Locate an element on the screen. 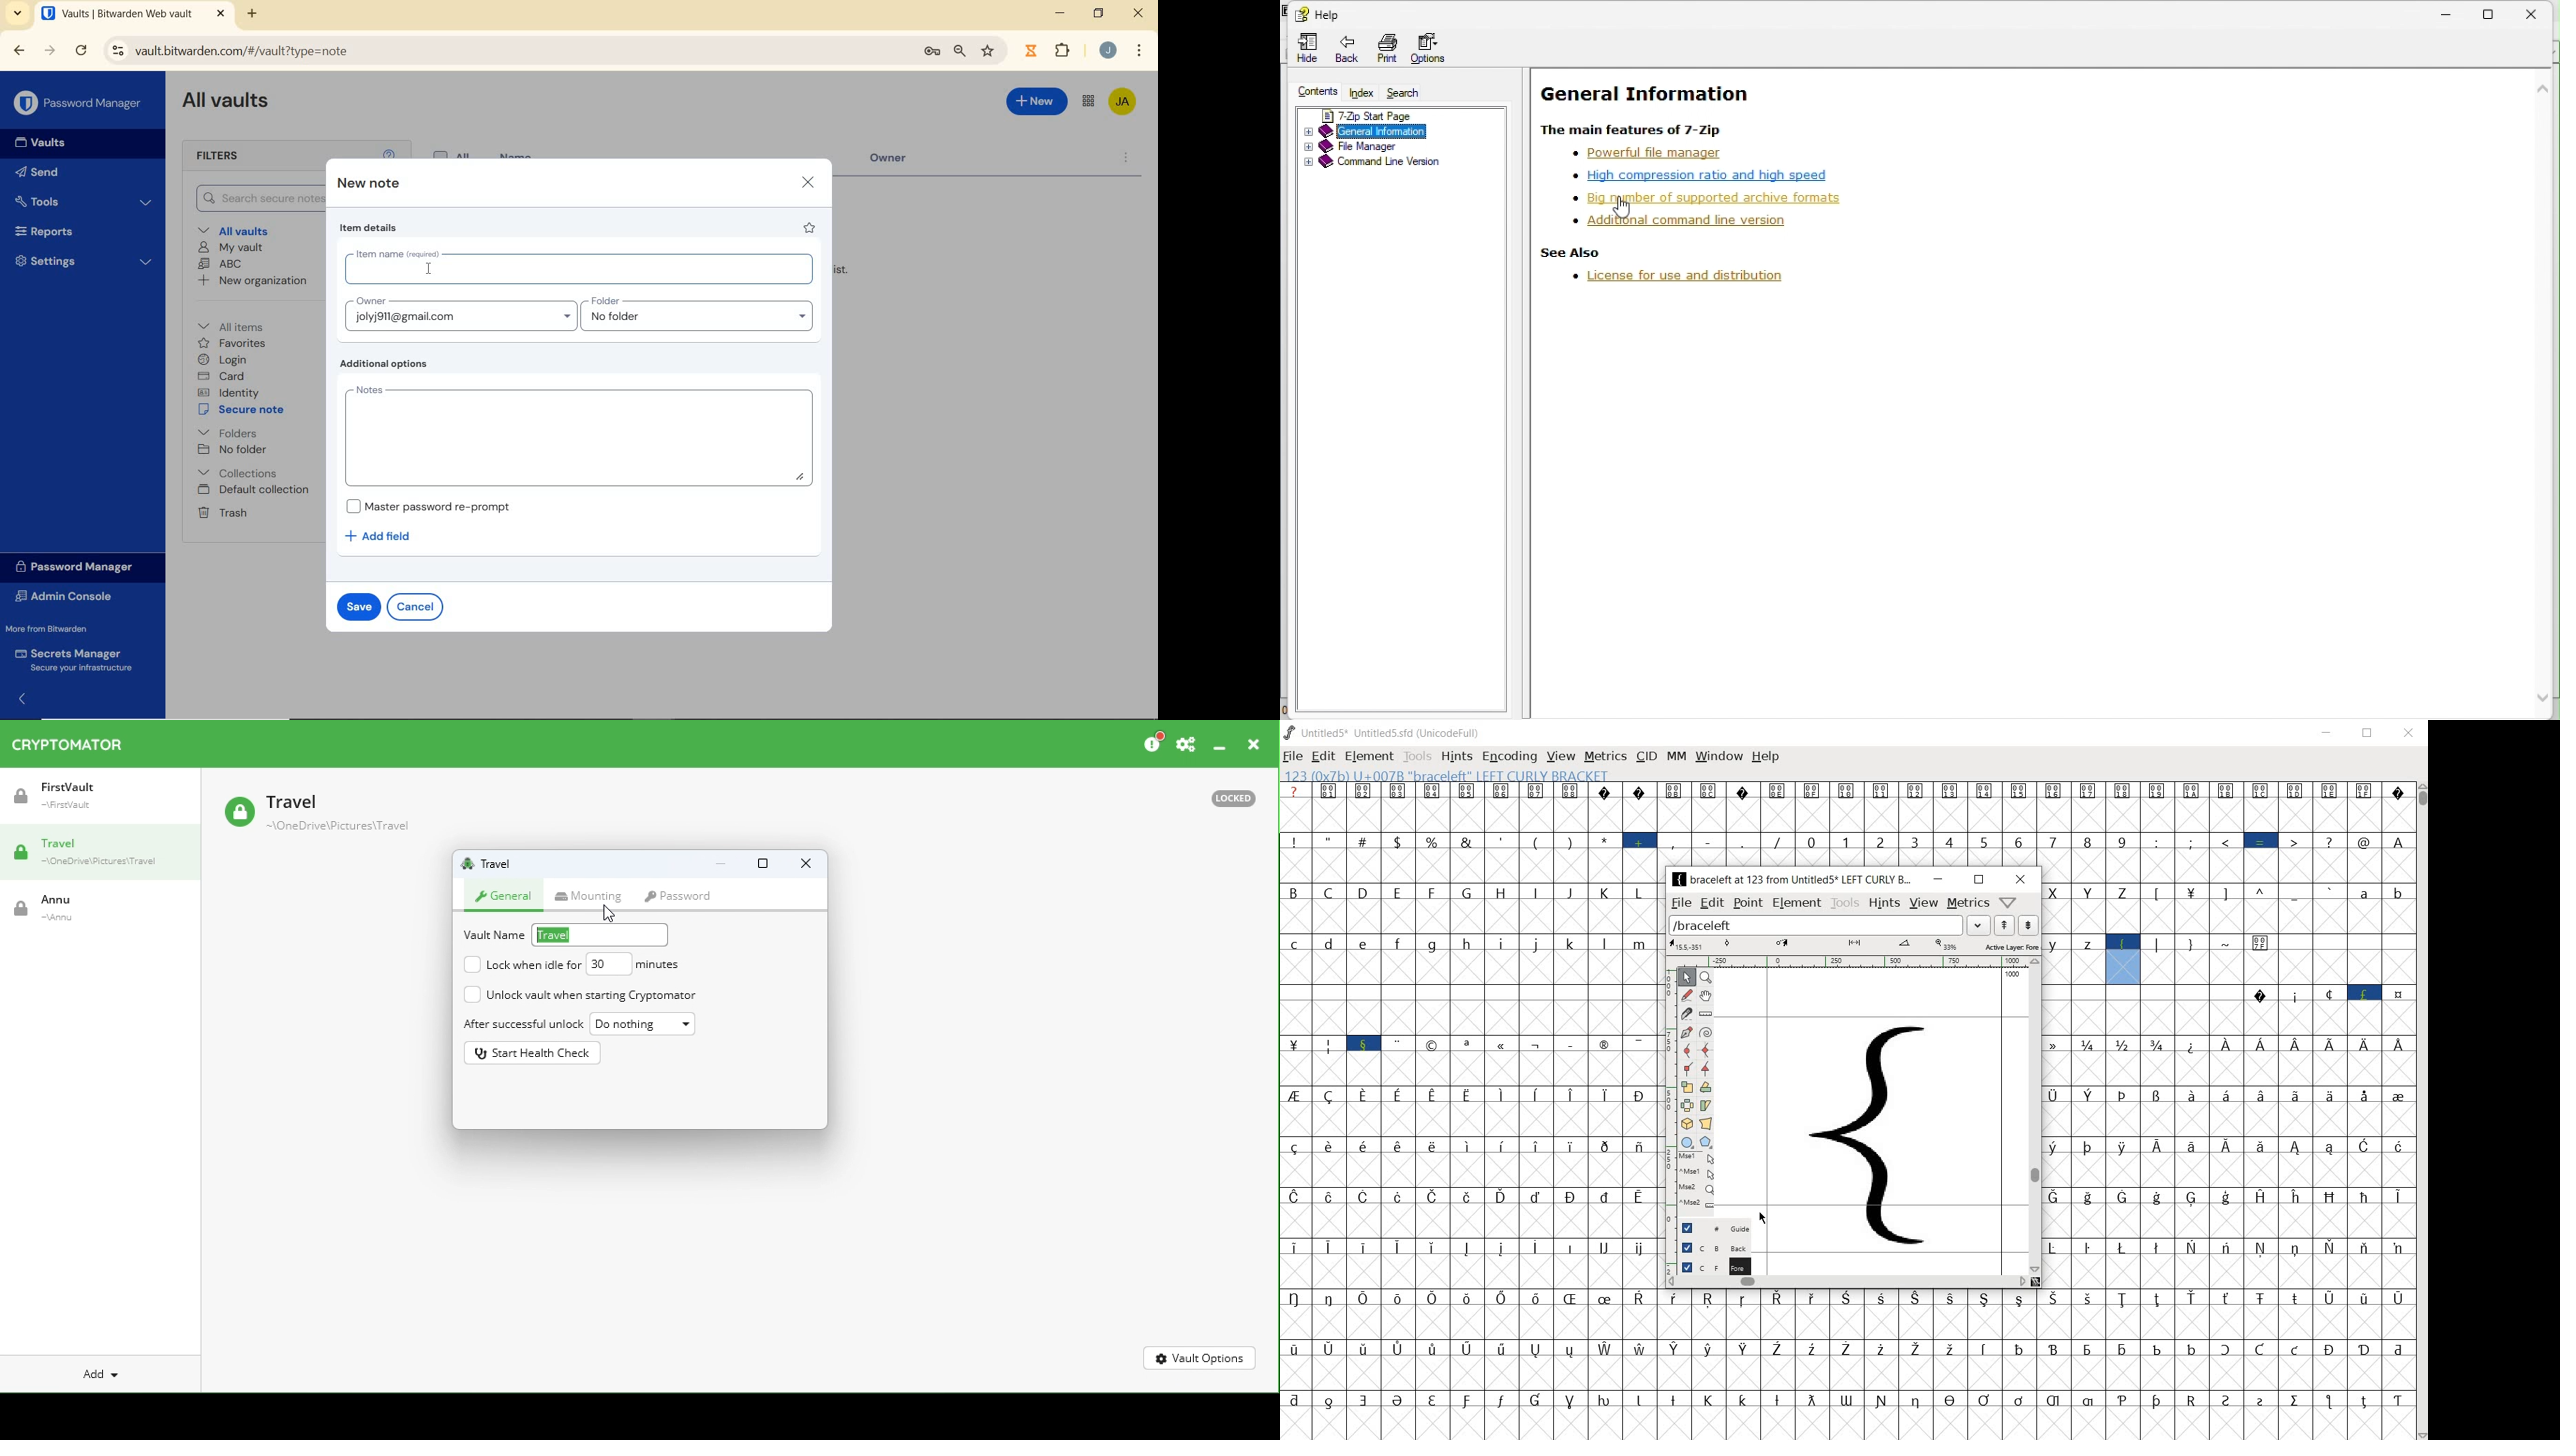  Owner is located at coordinates (460, 313).